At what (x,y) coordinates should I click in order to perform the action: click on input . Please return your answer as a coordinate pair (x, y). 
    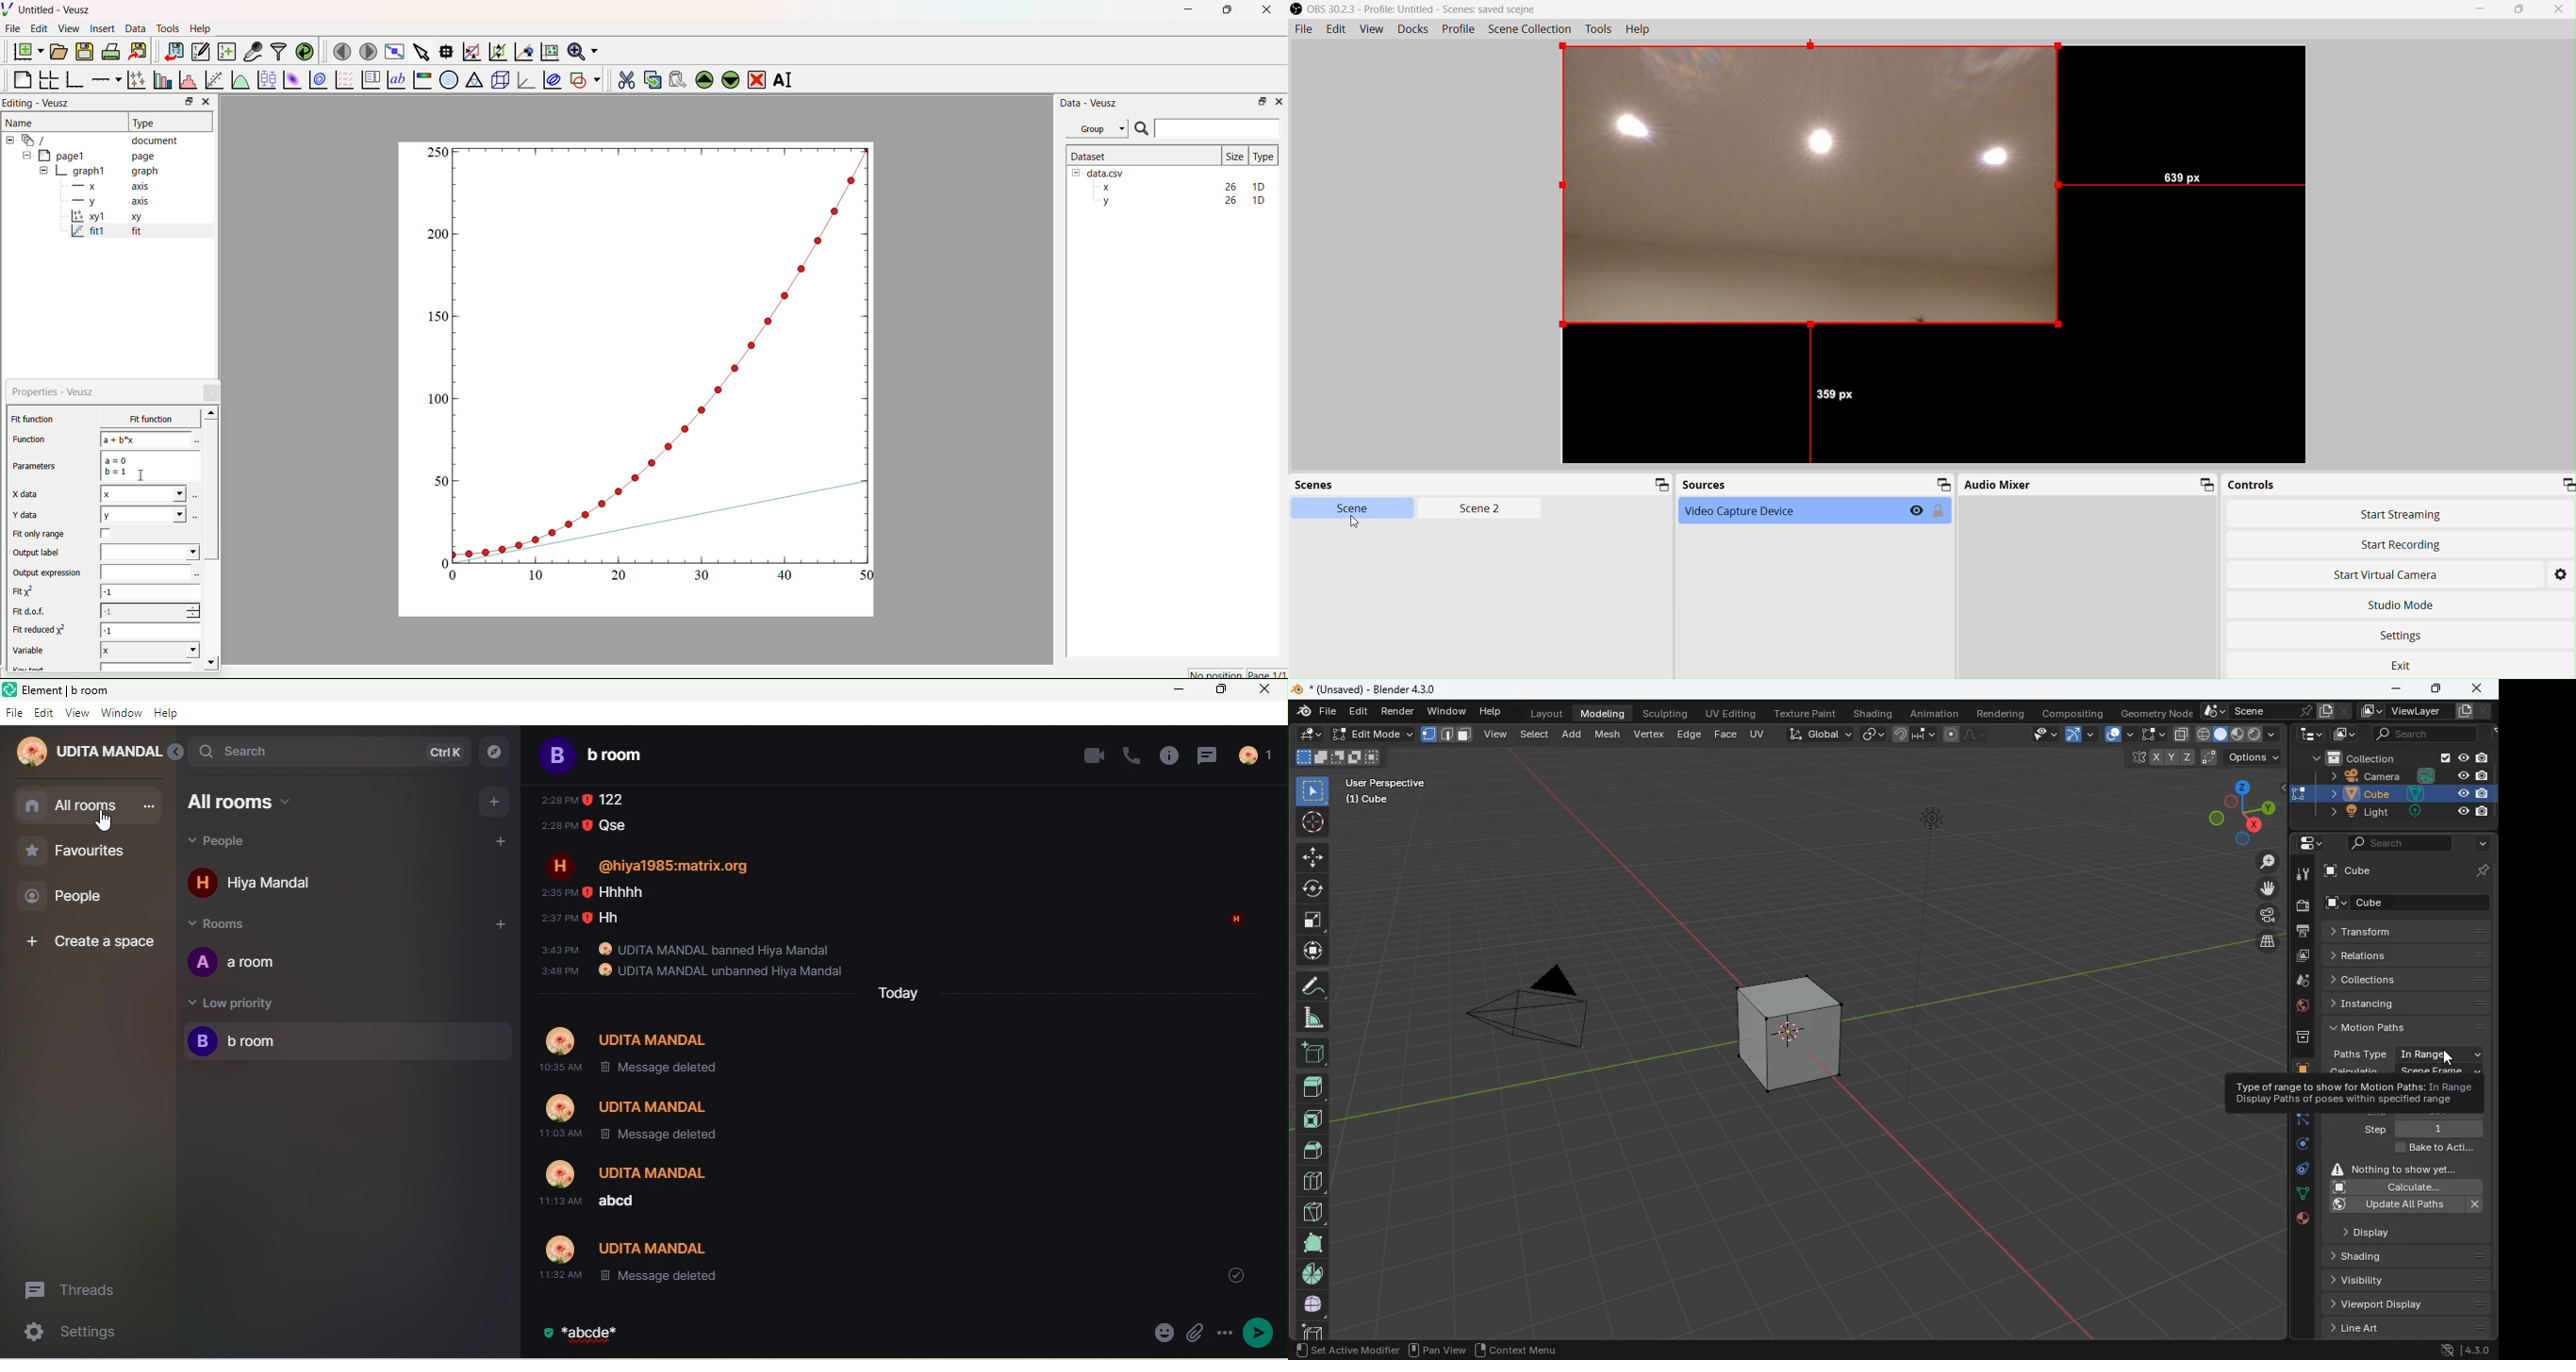
    Looking at the image, I should click on (144, 574).